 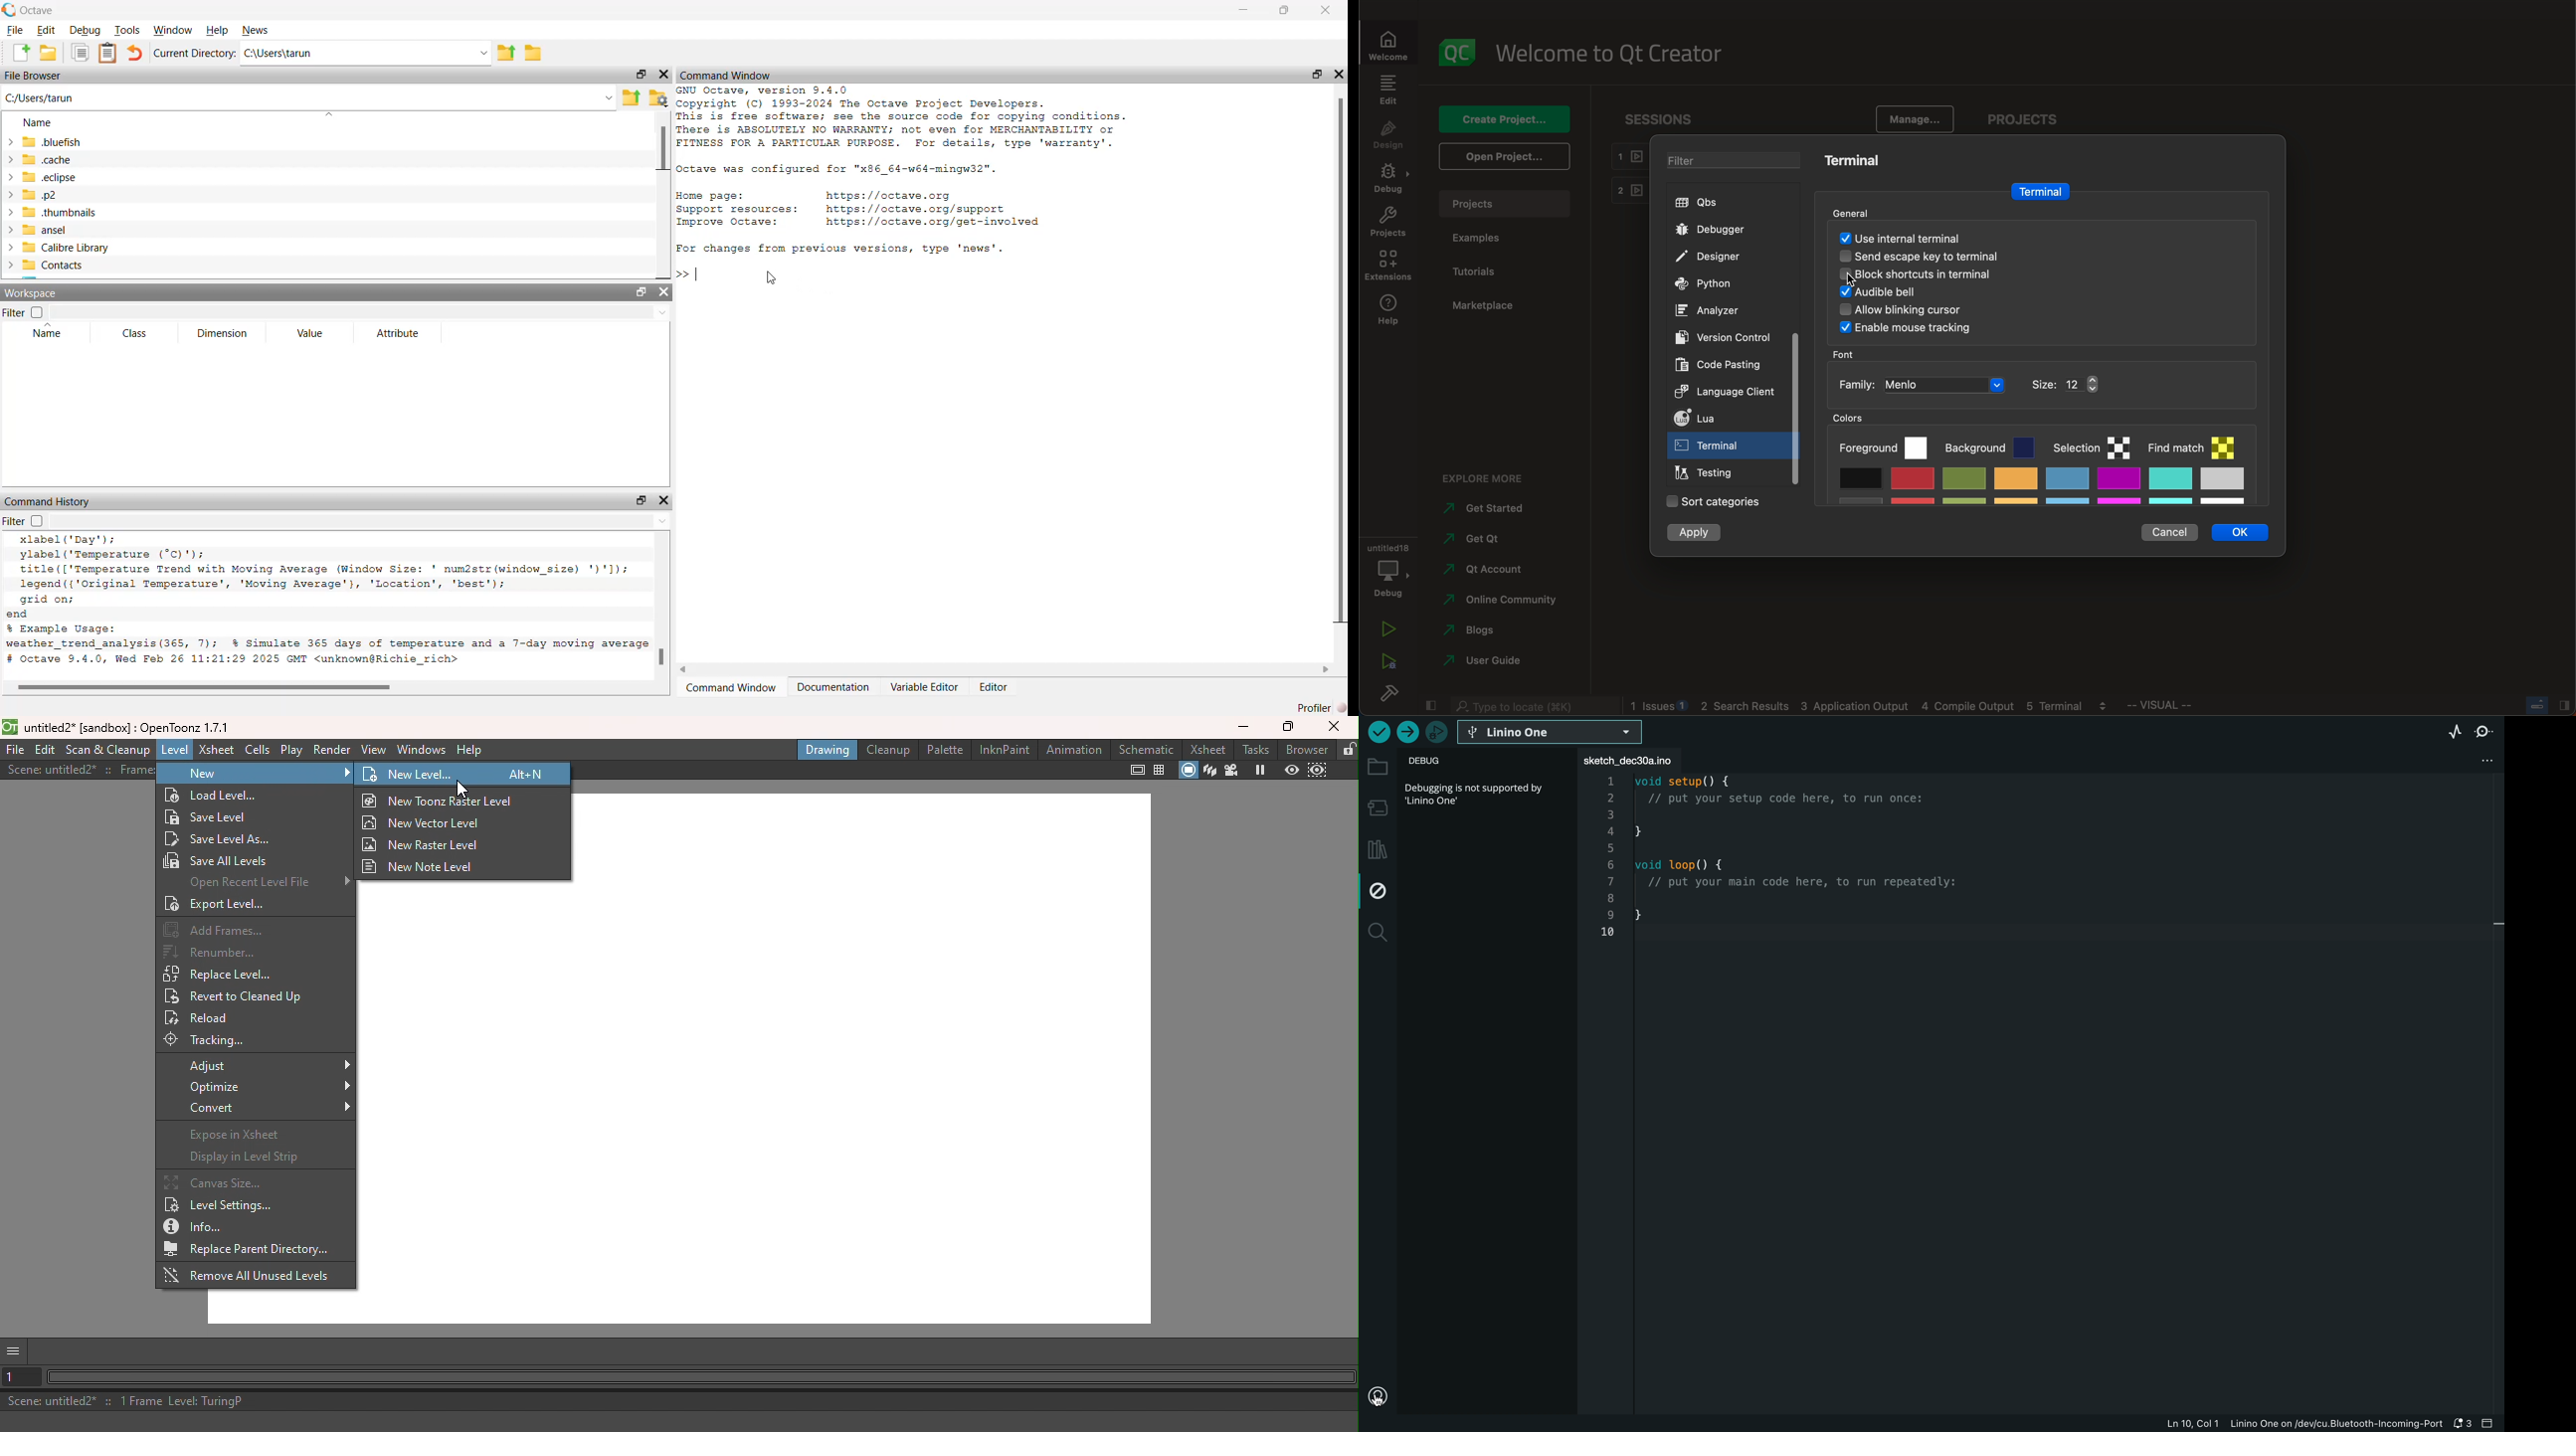 What do you see at coordinates (426, 823) in the screenshot?
I see `New vector level` at bounding box center [426, 823].